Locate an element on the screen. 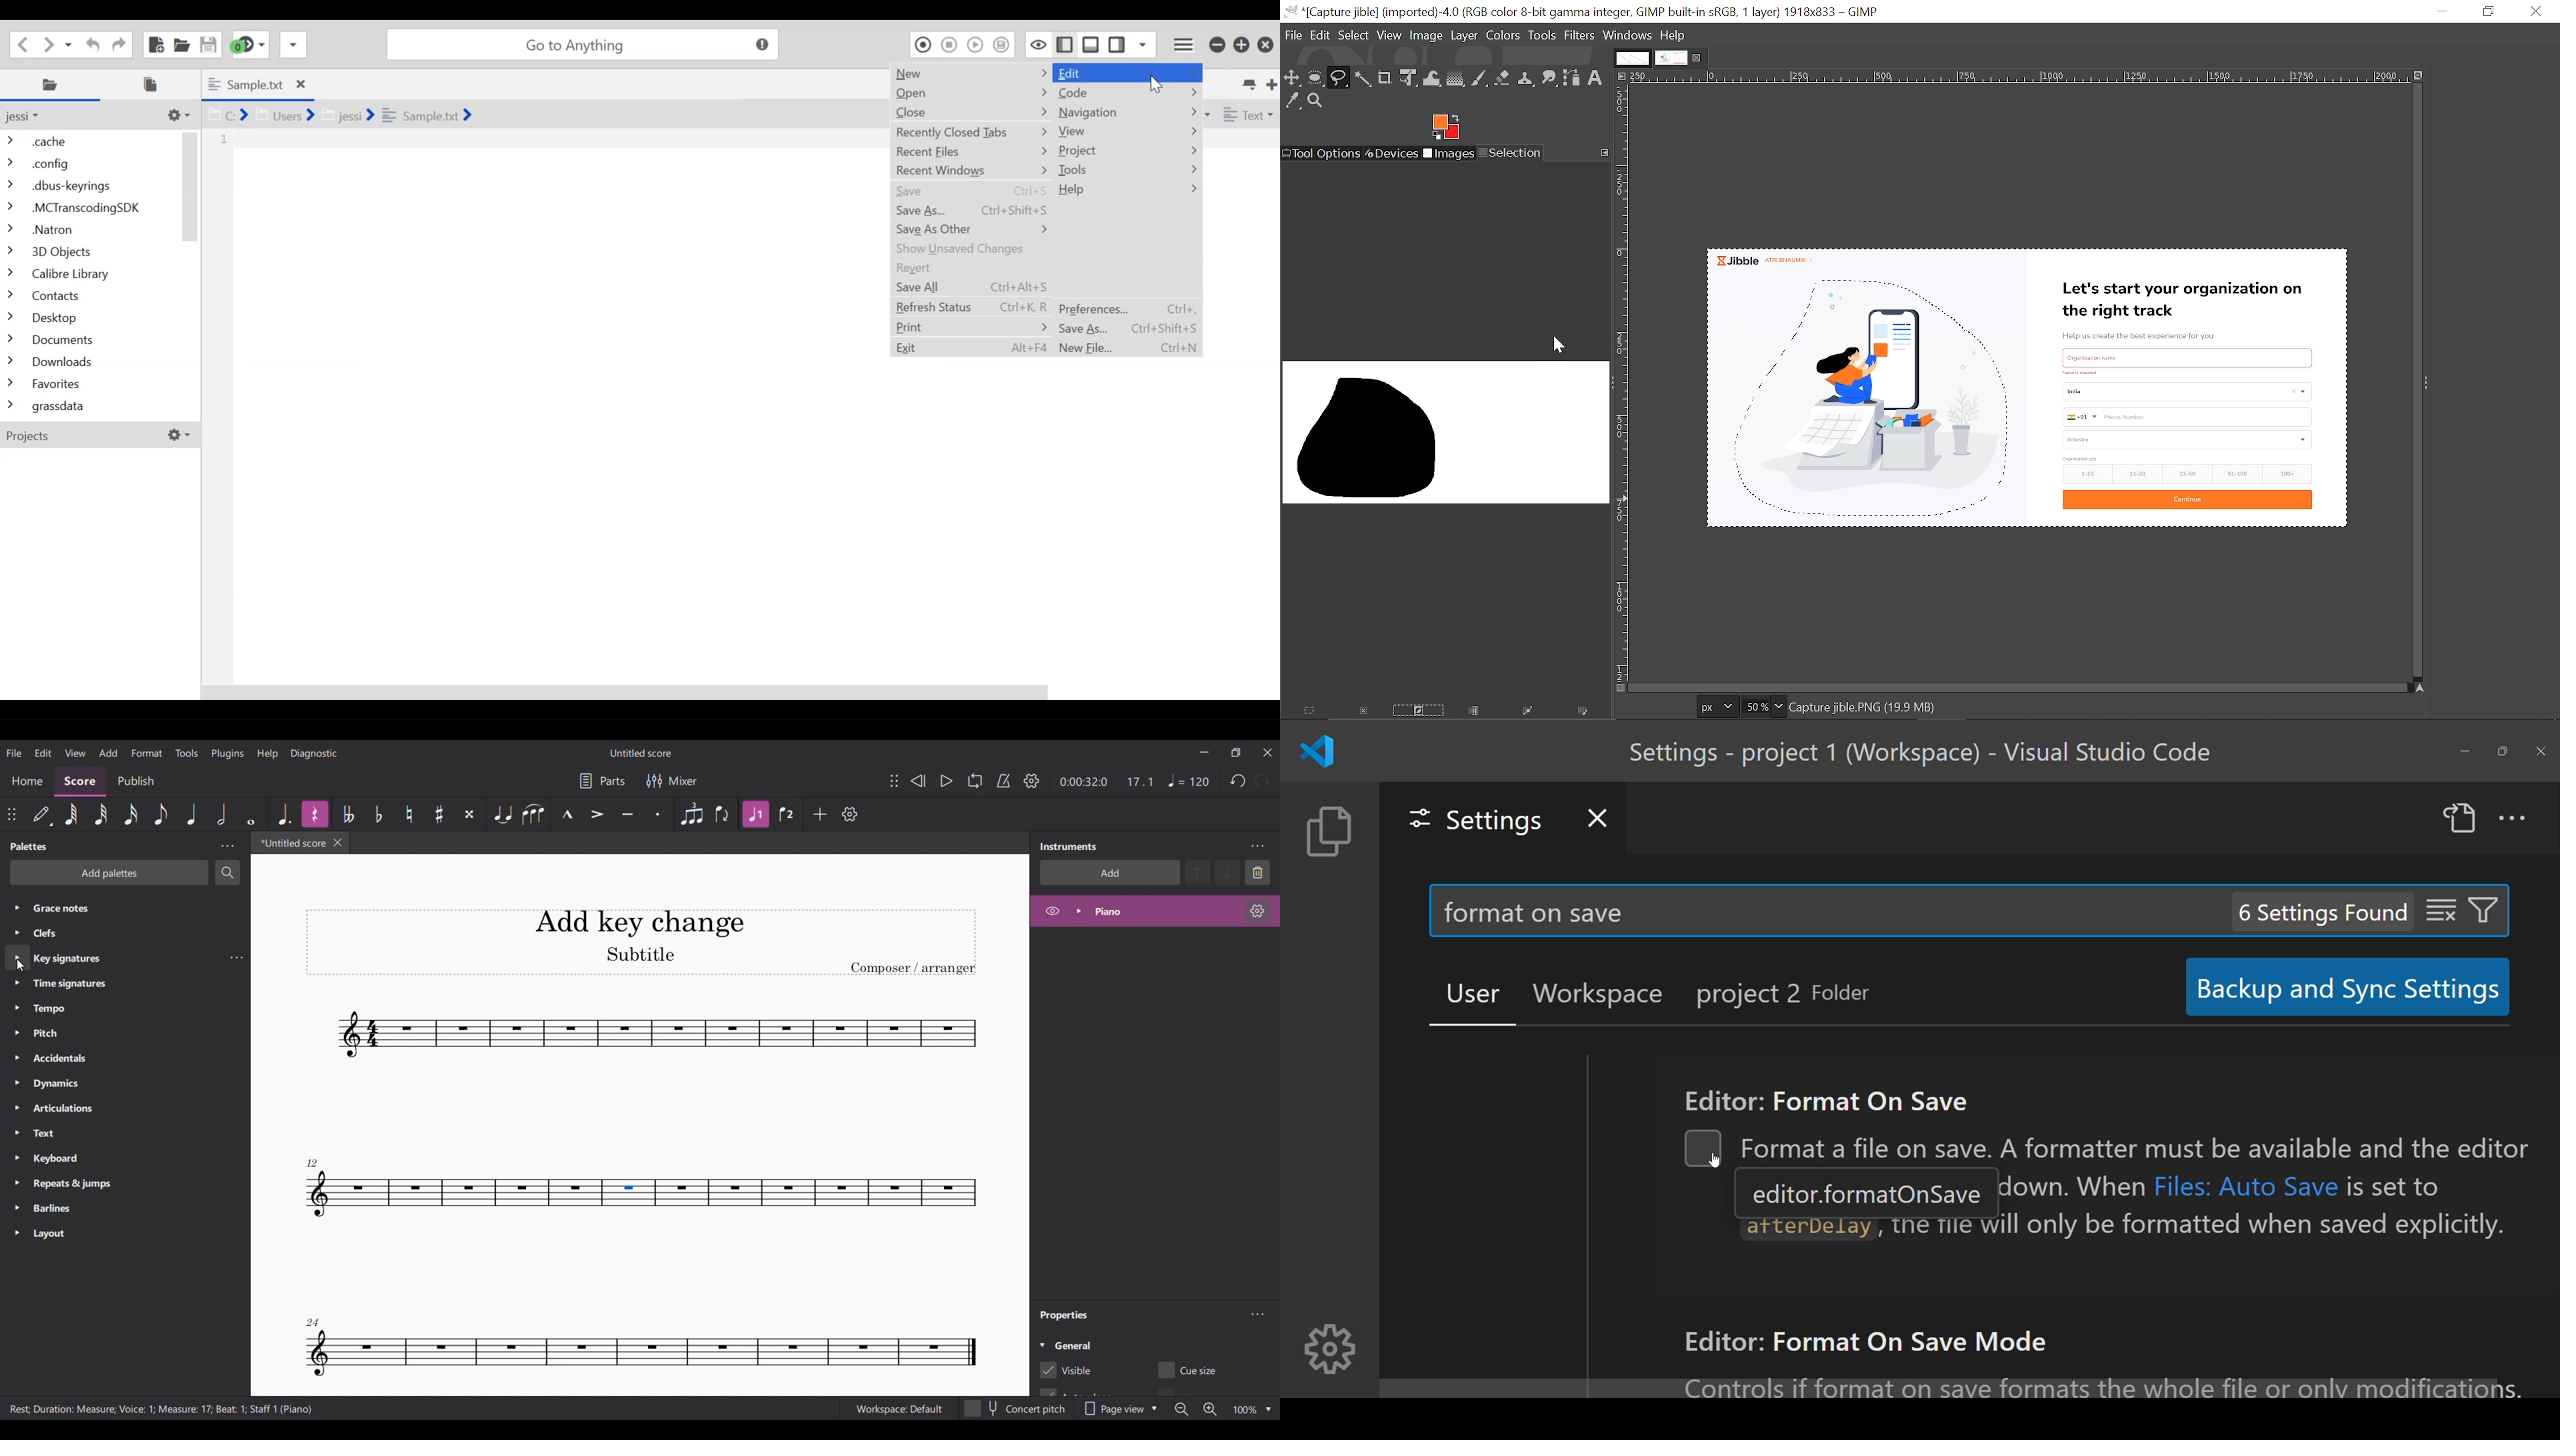 Image resolution: width=2576 pixels, height=1456 pixels. Staccato is located at coordinates (659, 814).